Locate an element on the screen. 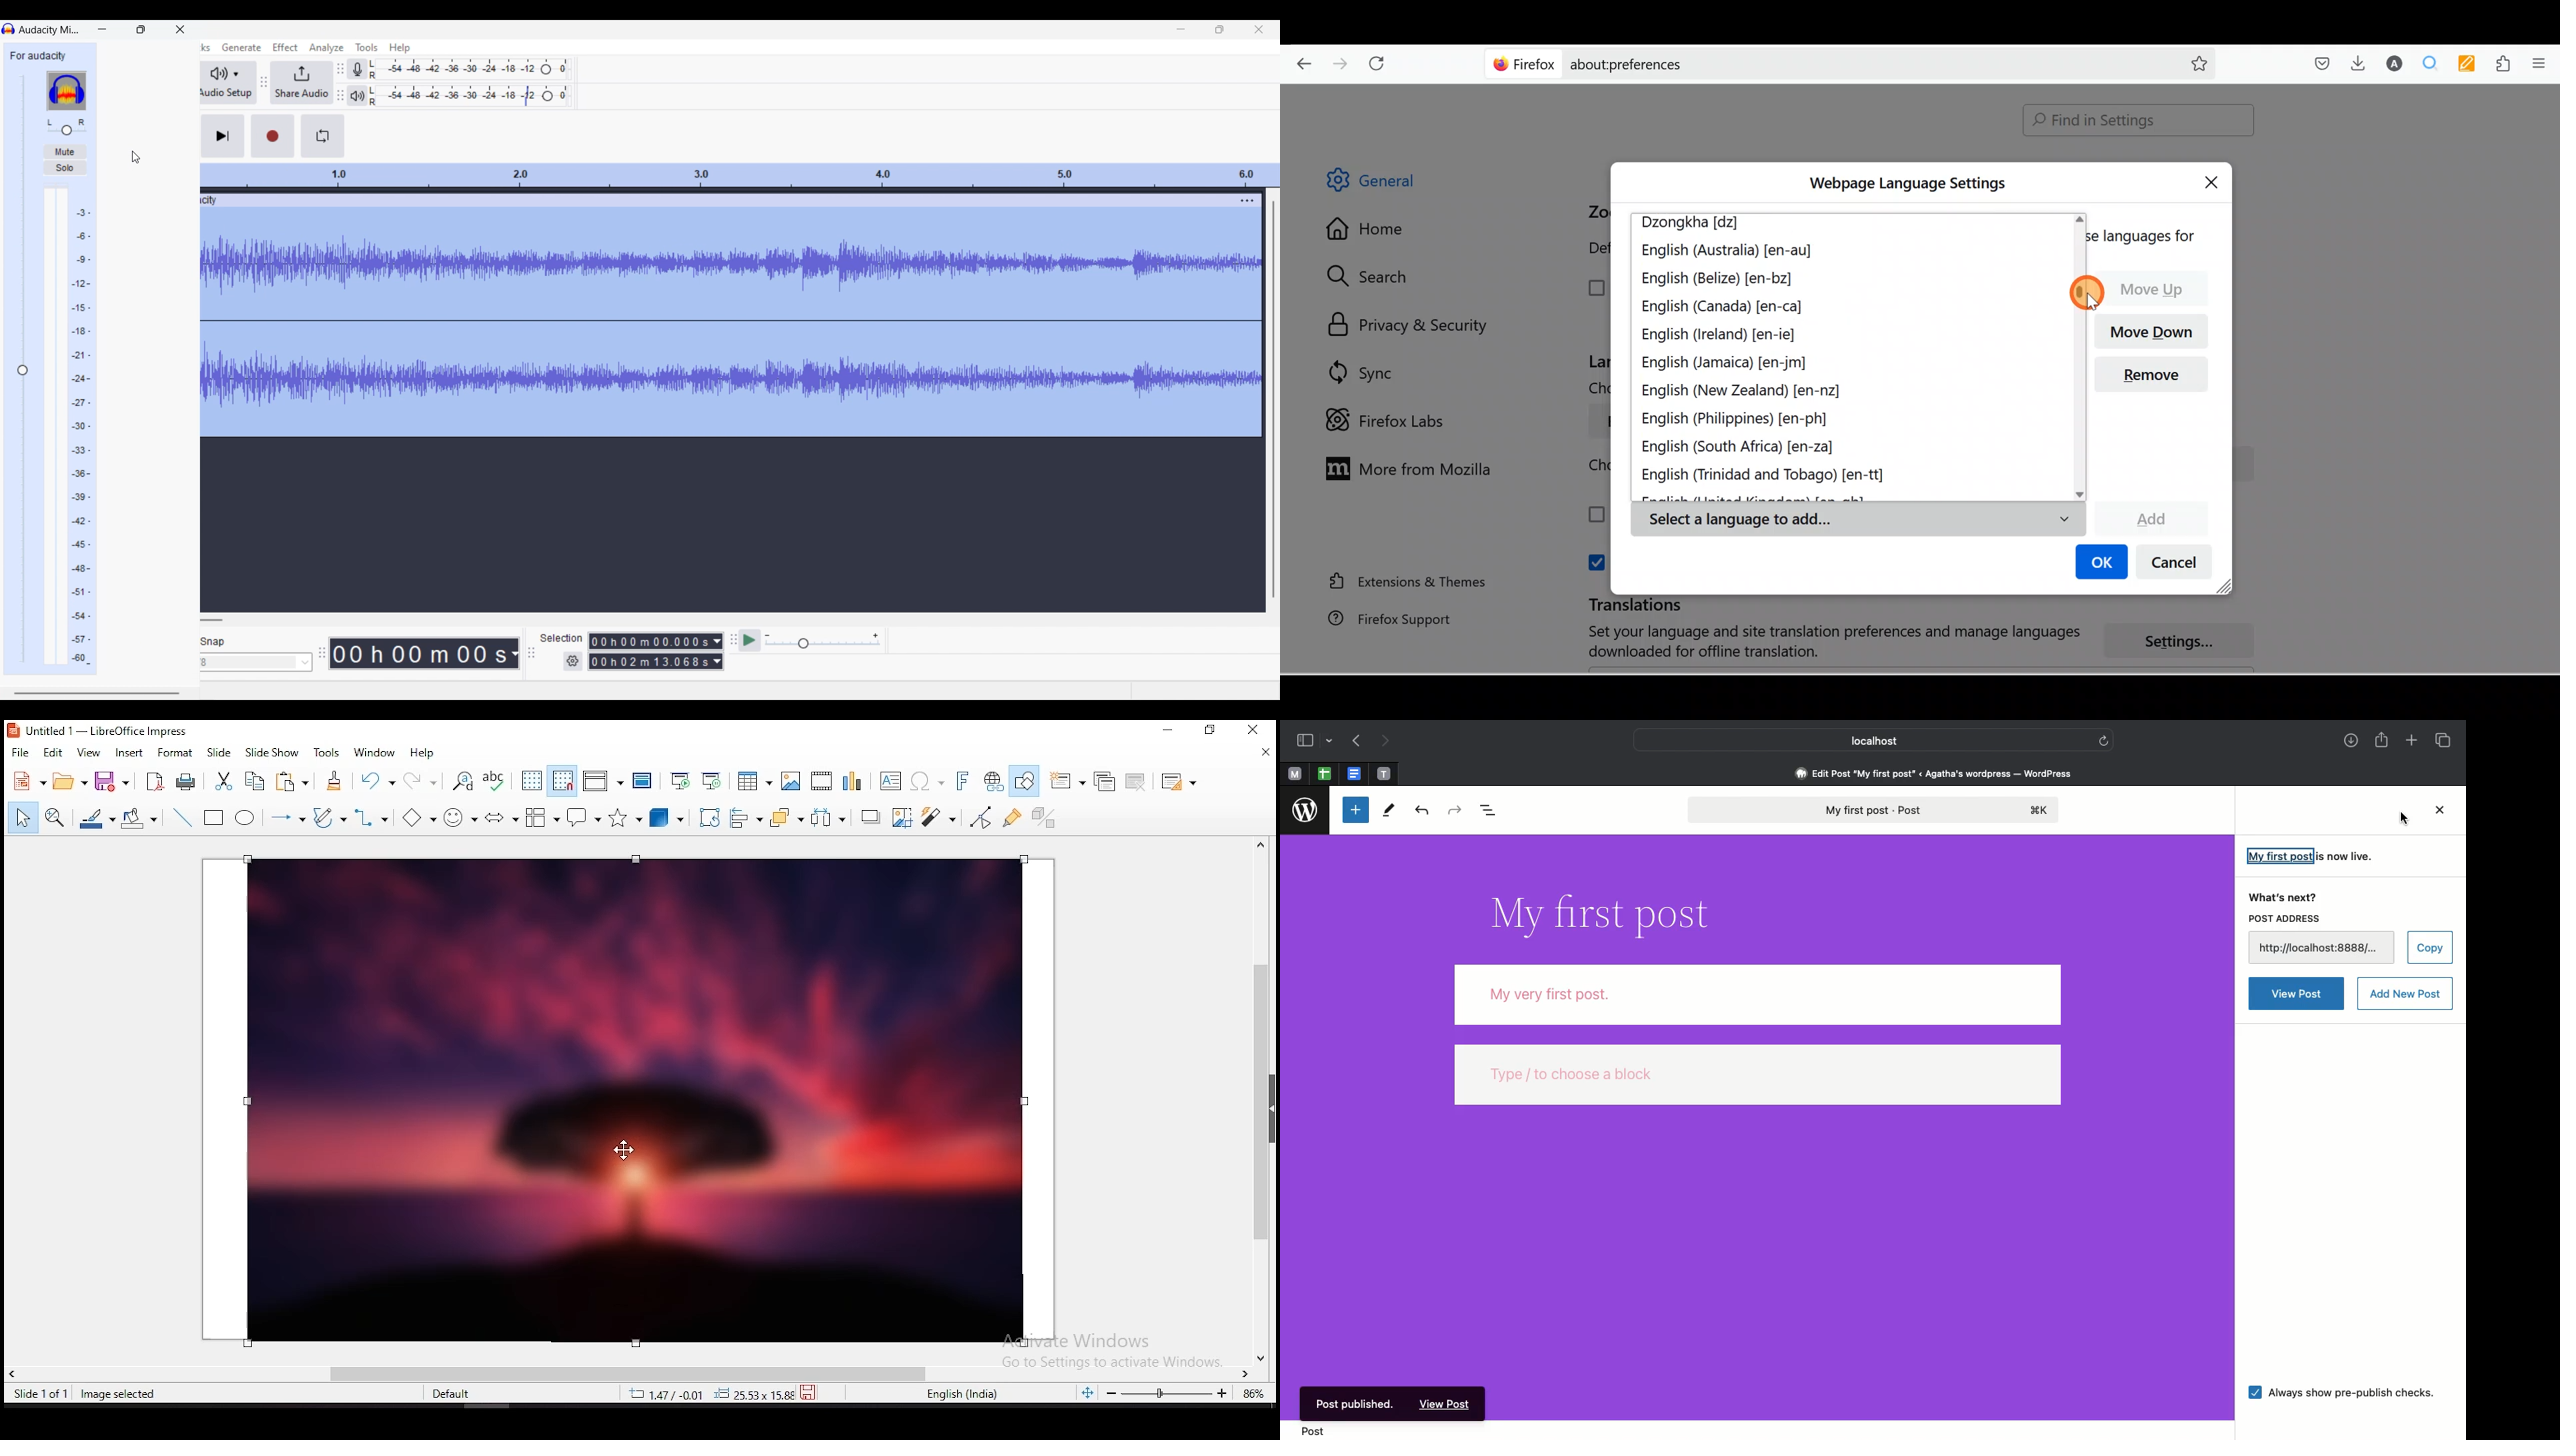 Image resolution: width=2576 pixels, height=1456 pixels. Playback speed slider is located at coordinates (823, 641).